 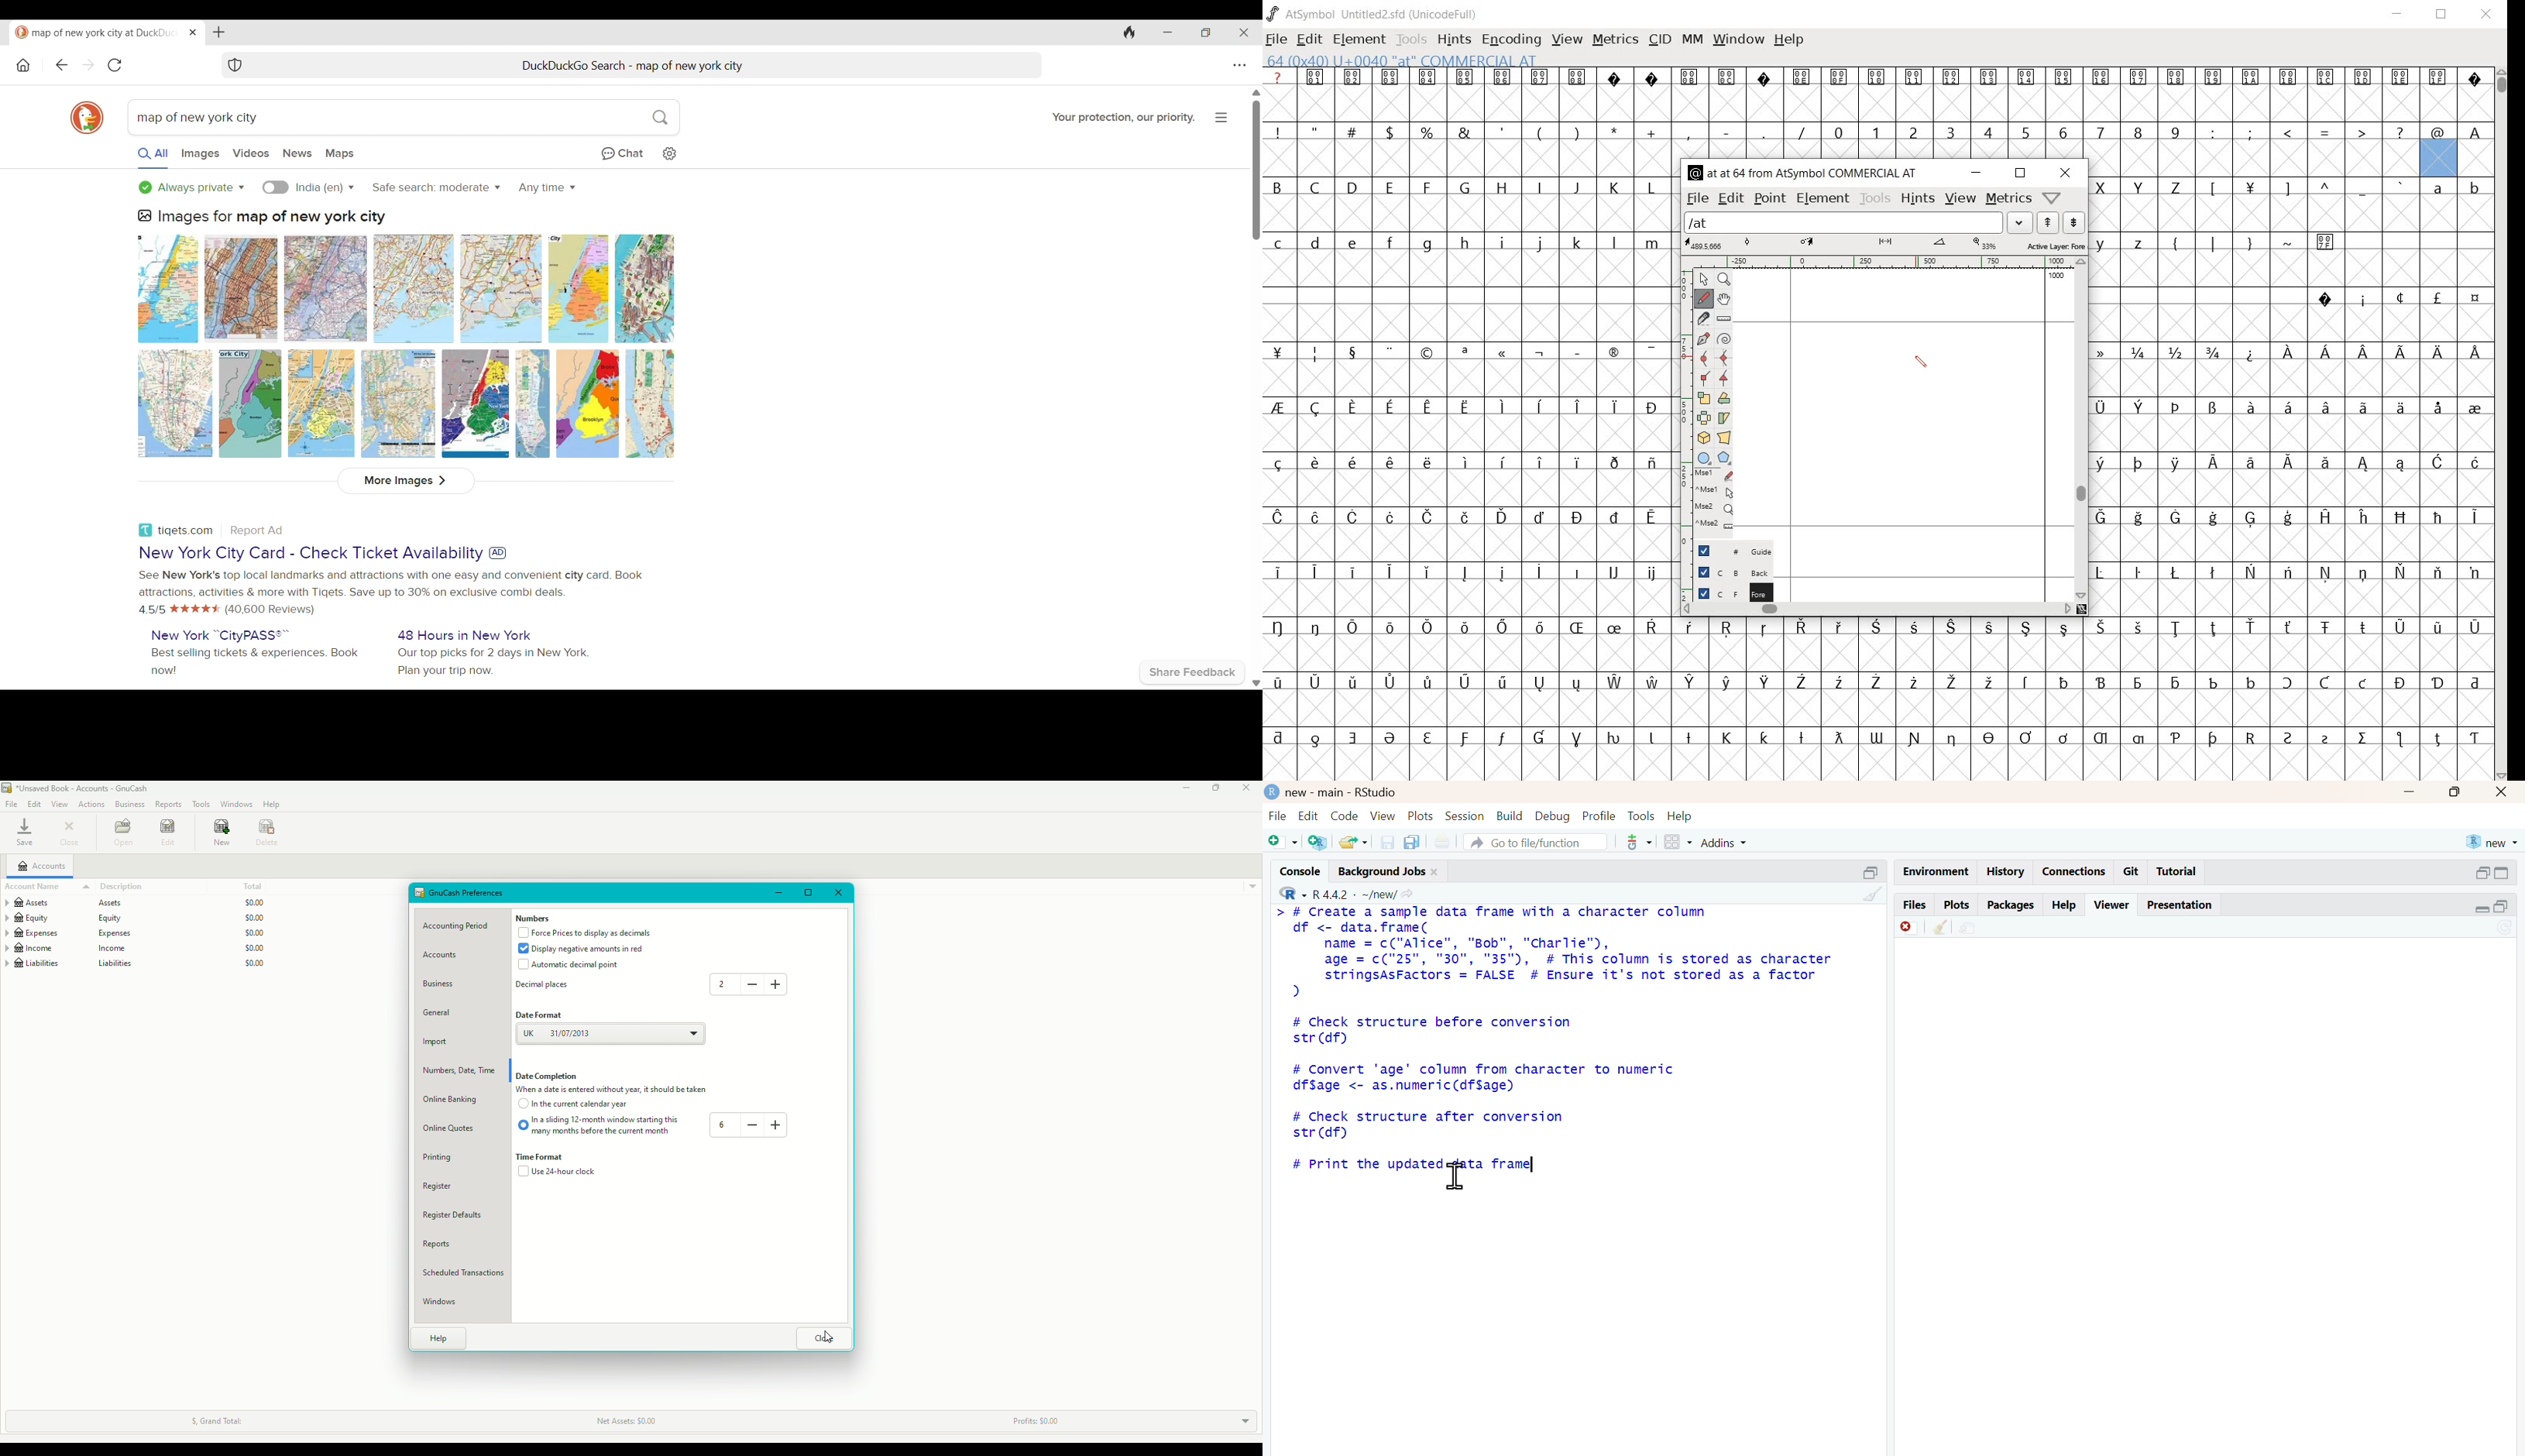 What do you see at coordinates (2178, 905) in the screenshot?
I see `presentation` at bounding box center [2178, 905].